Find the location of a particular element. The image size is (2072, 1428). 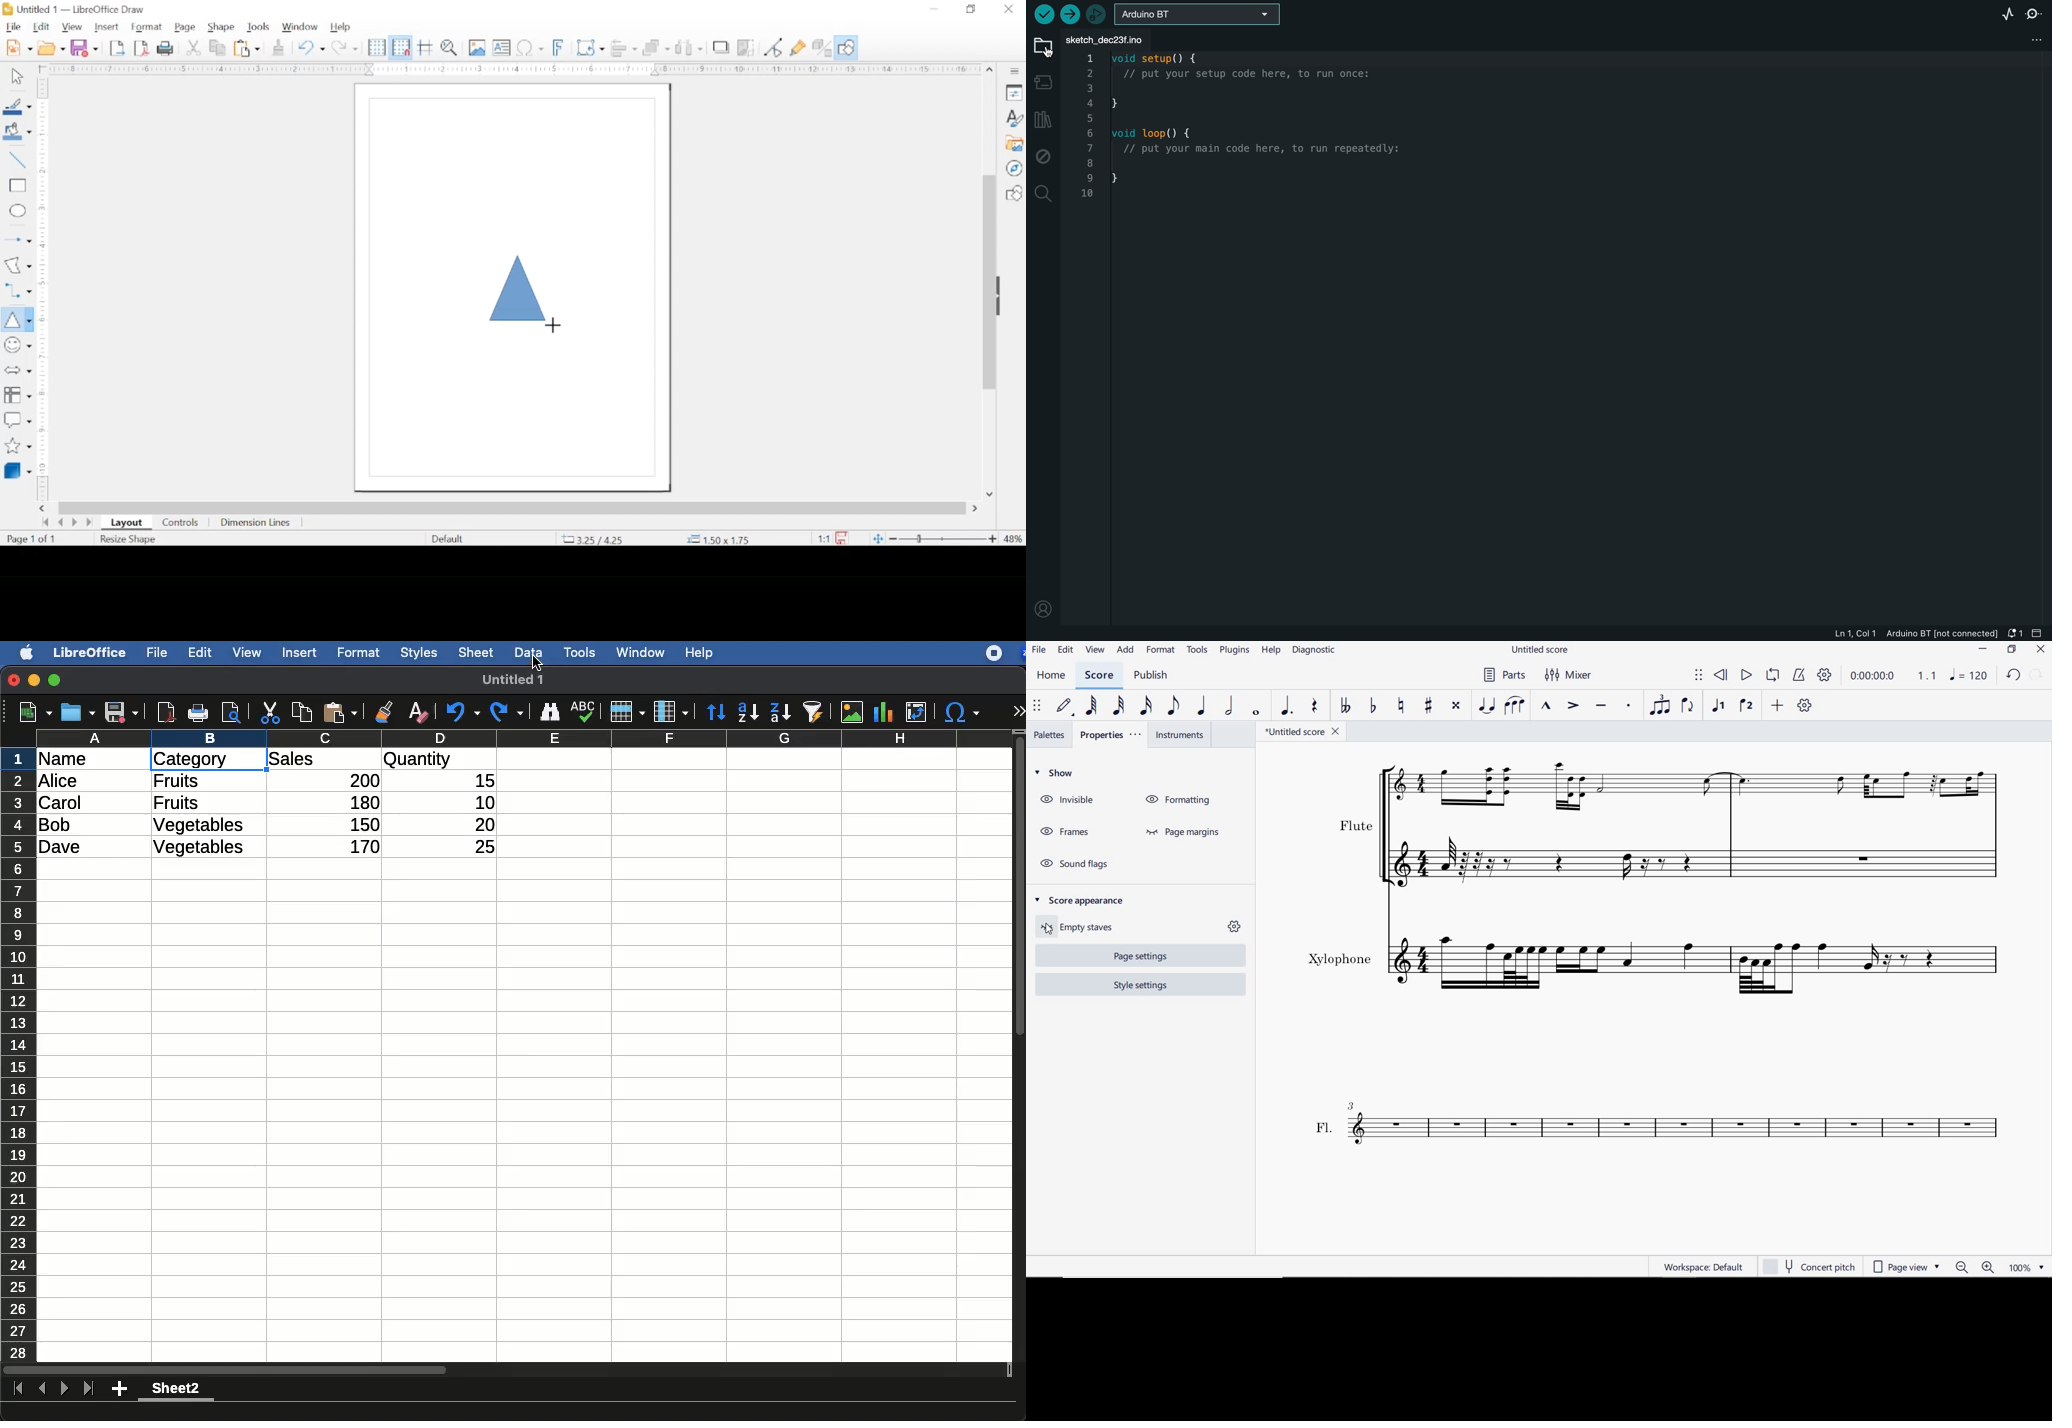

align is located at coordinates (625, 47).